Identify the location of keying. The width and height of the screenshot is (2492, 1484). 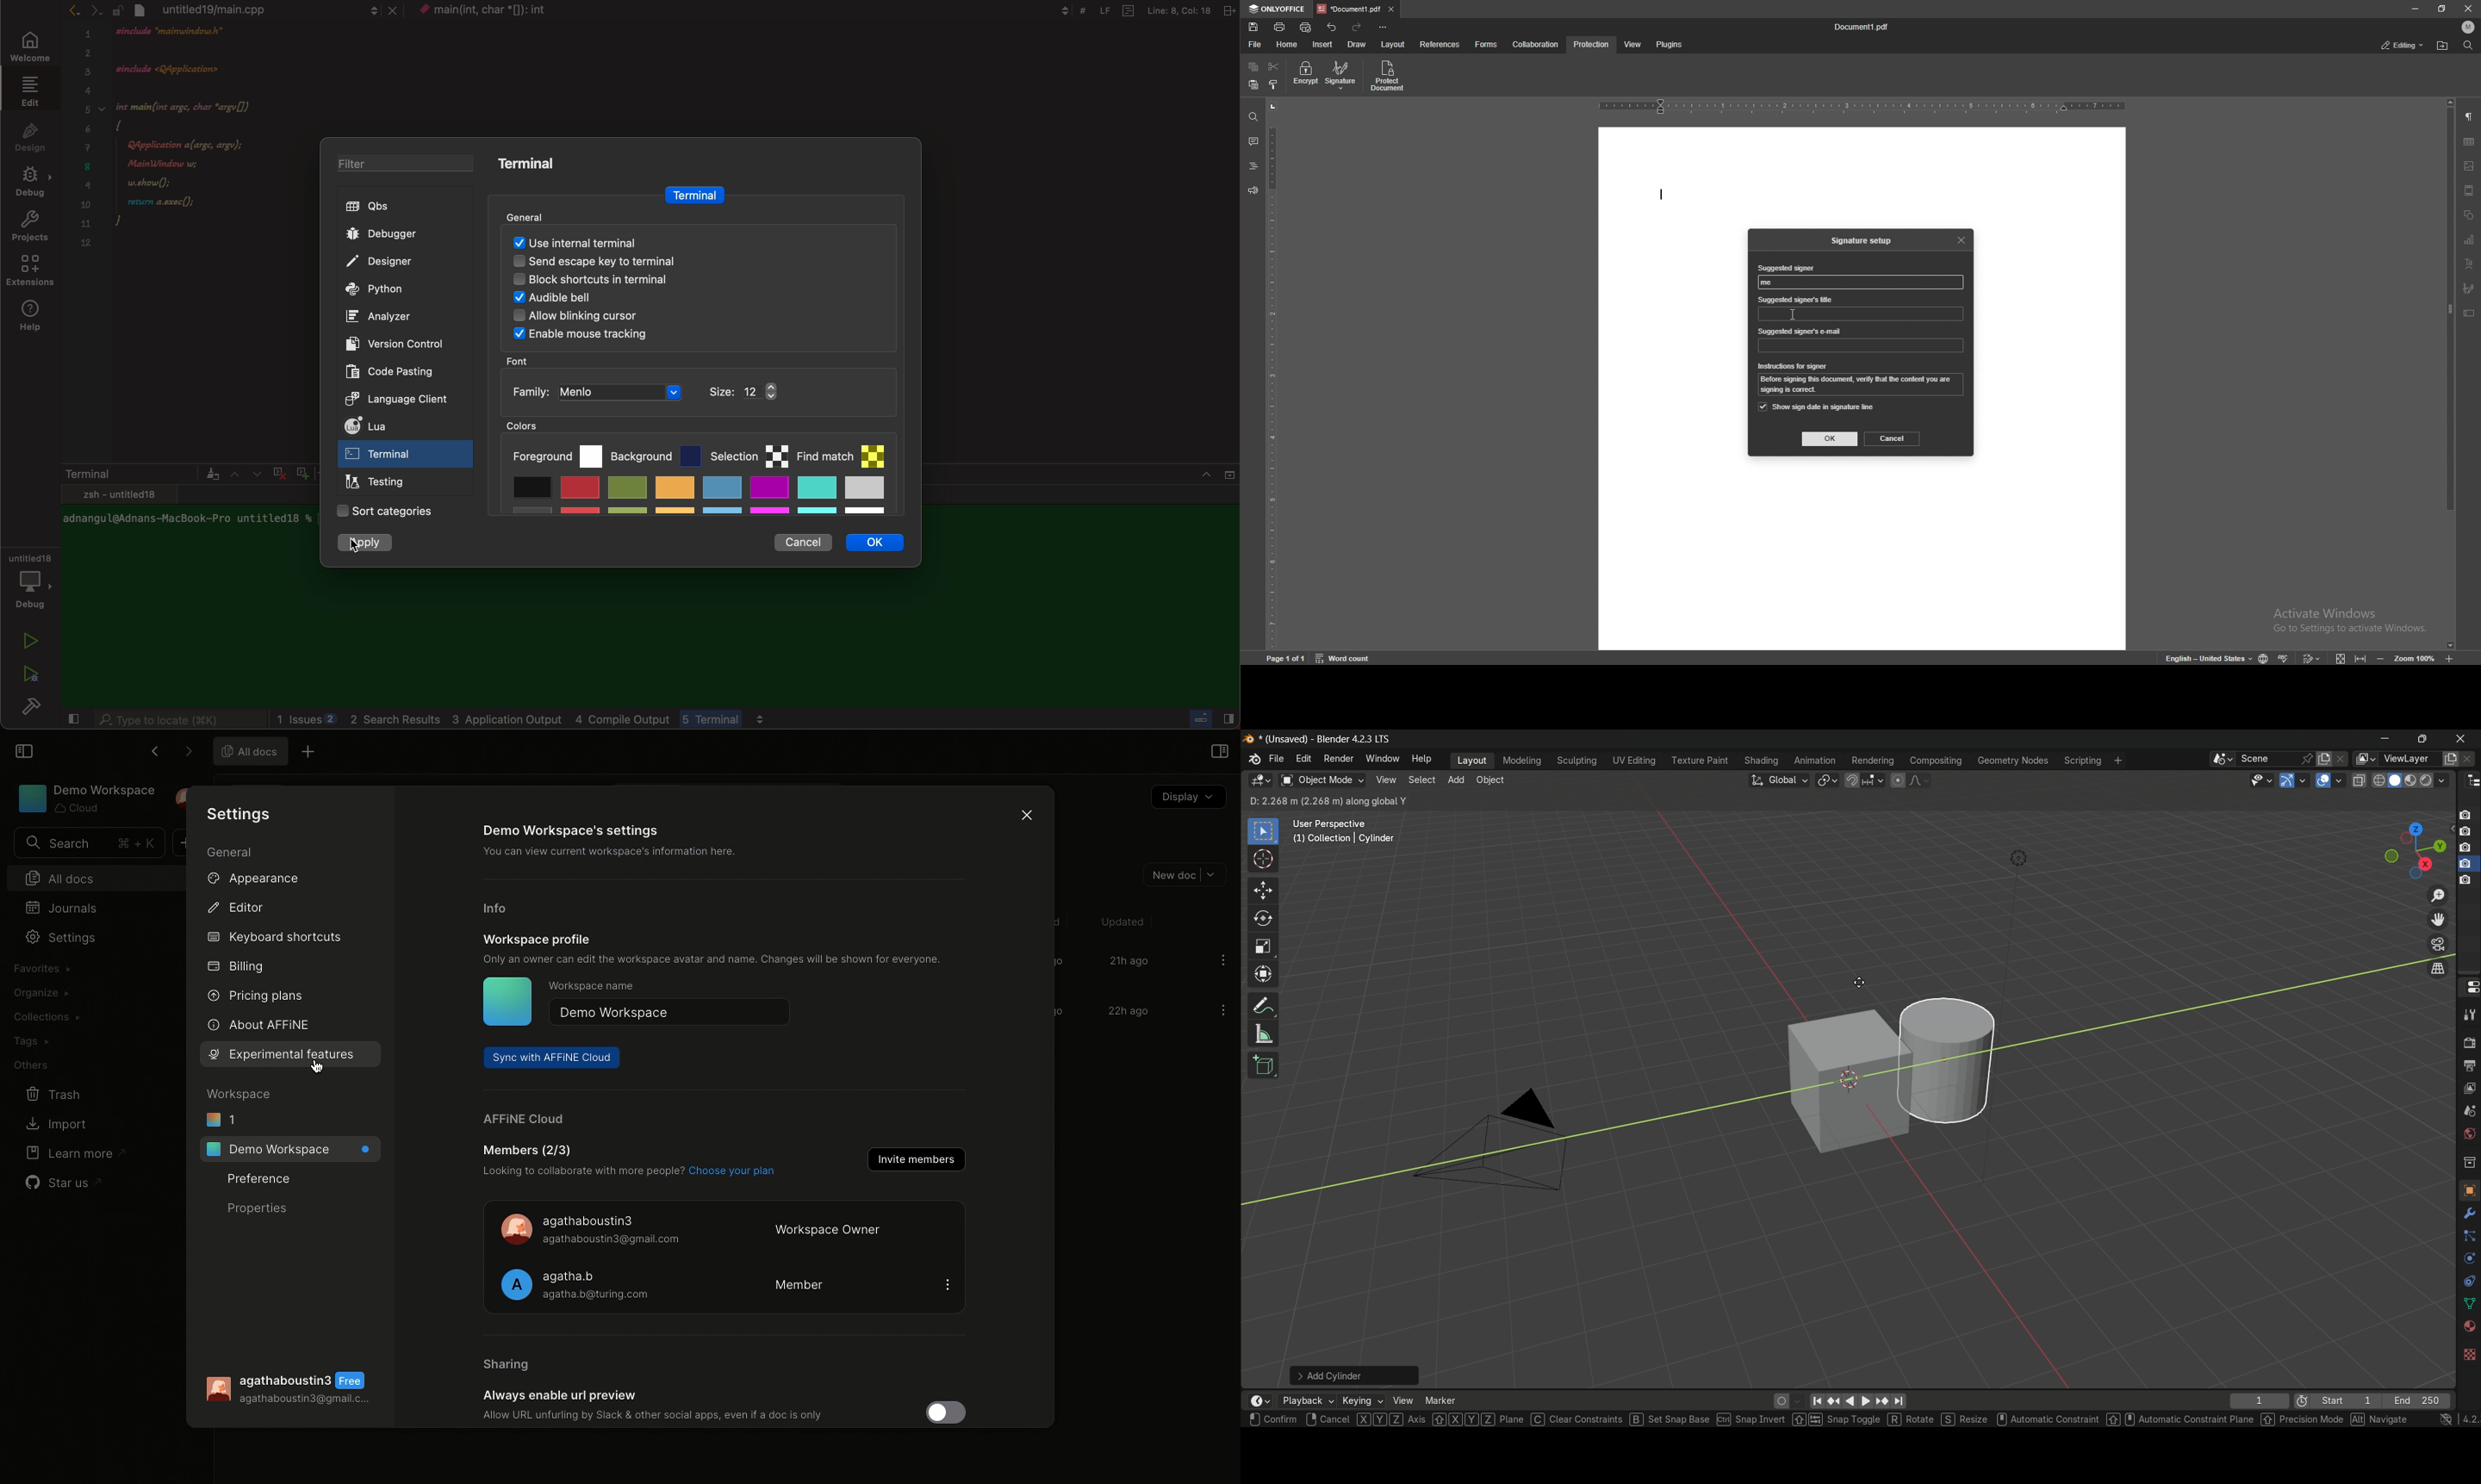
(1361, 1401).